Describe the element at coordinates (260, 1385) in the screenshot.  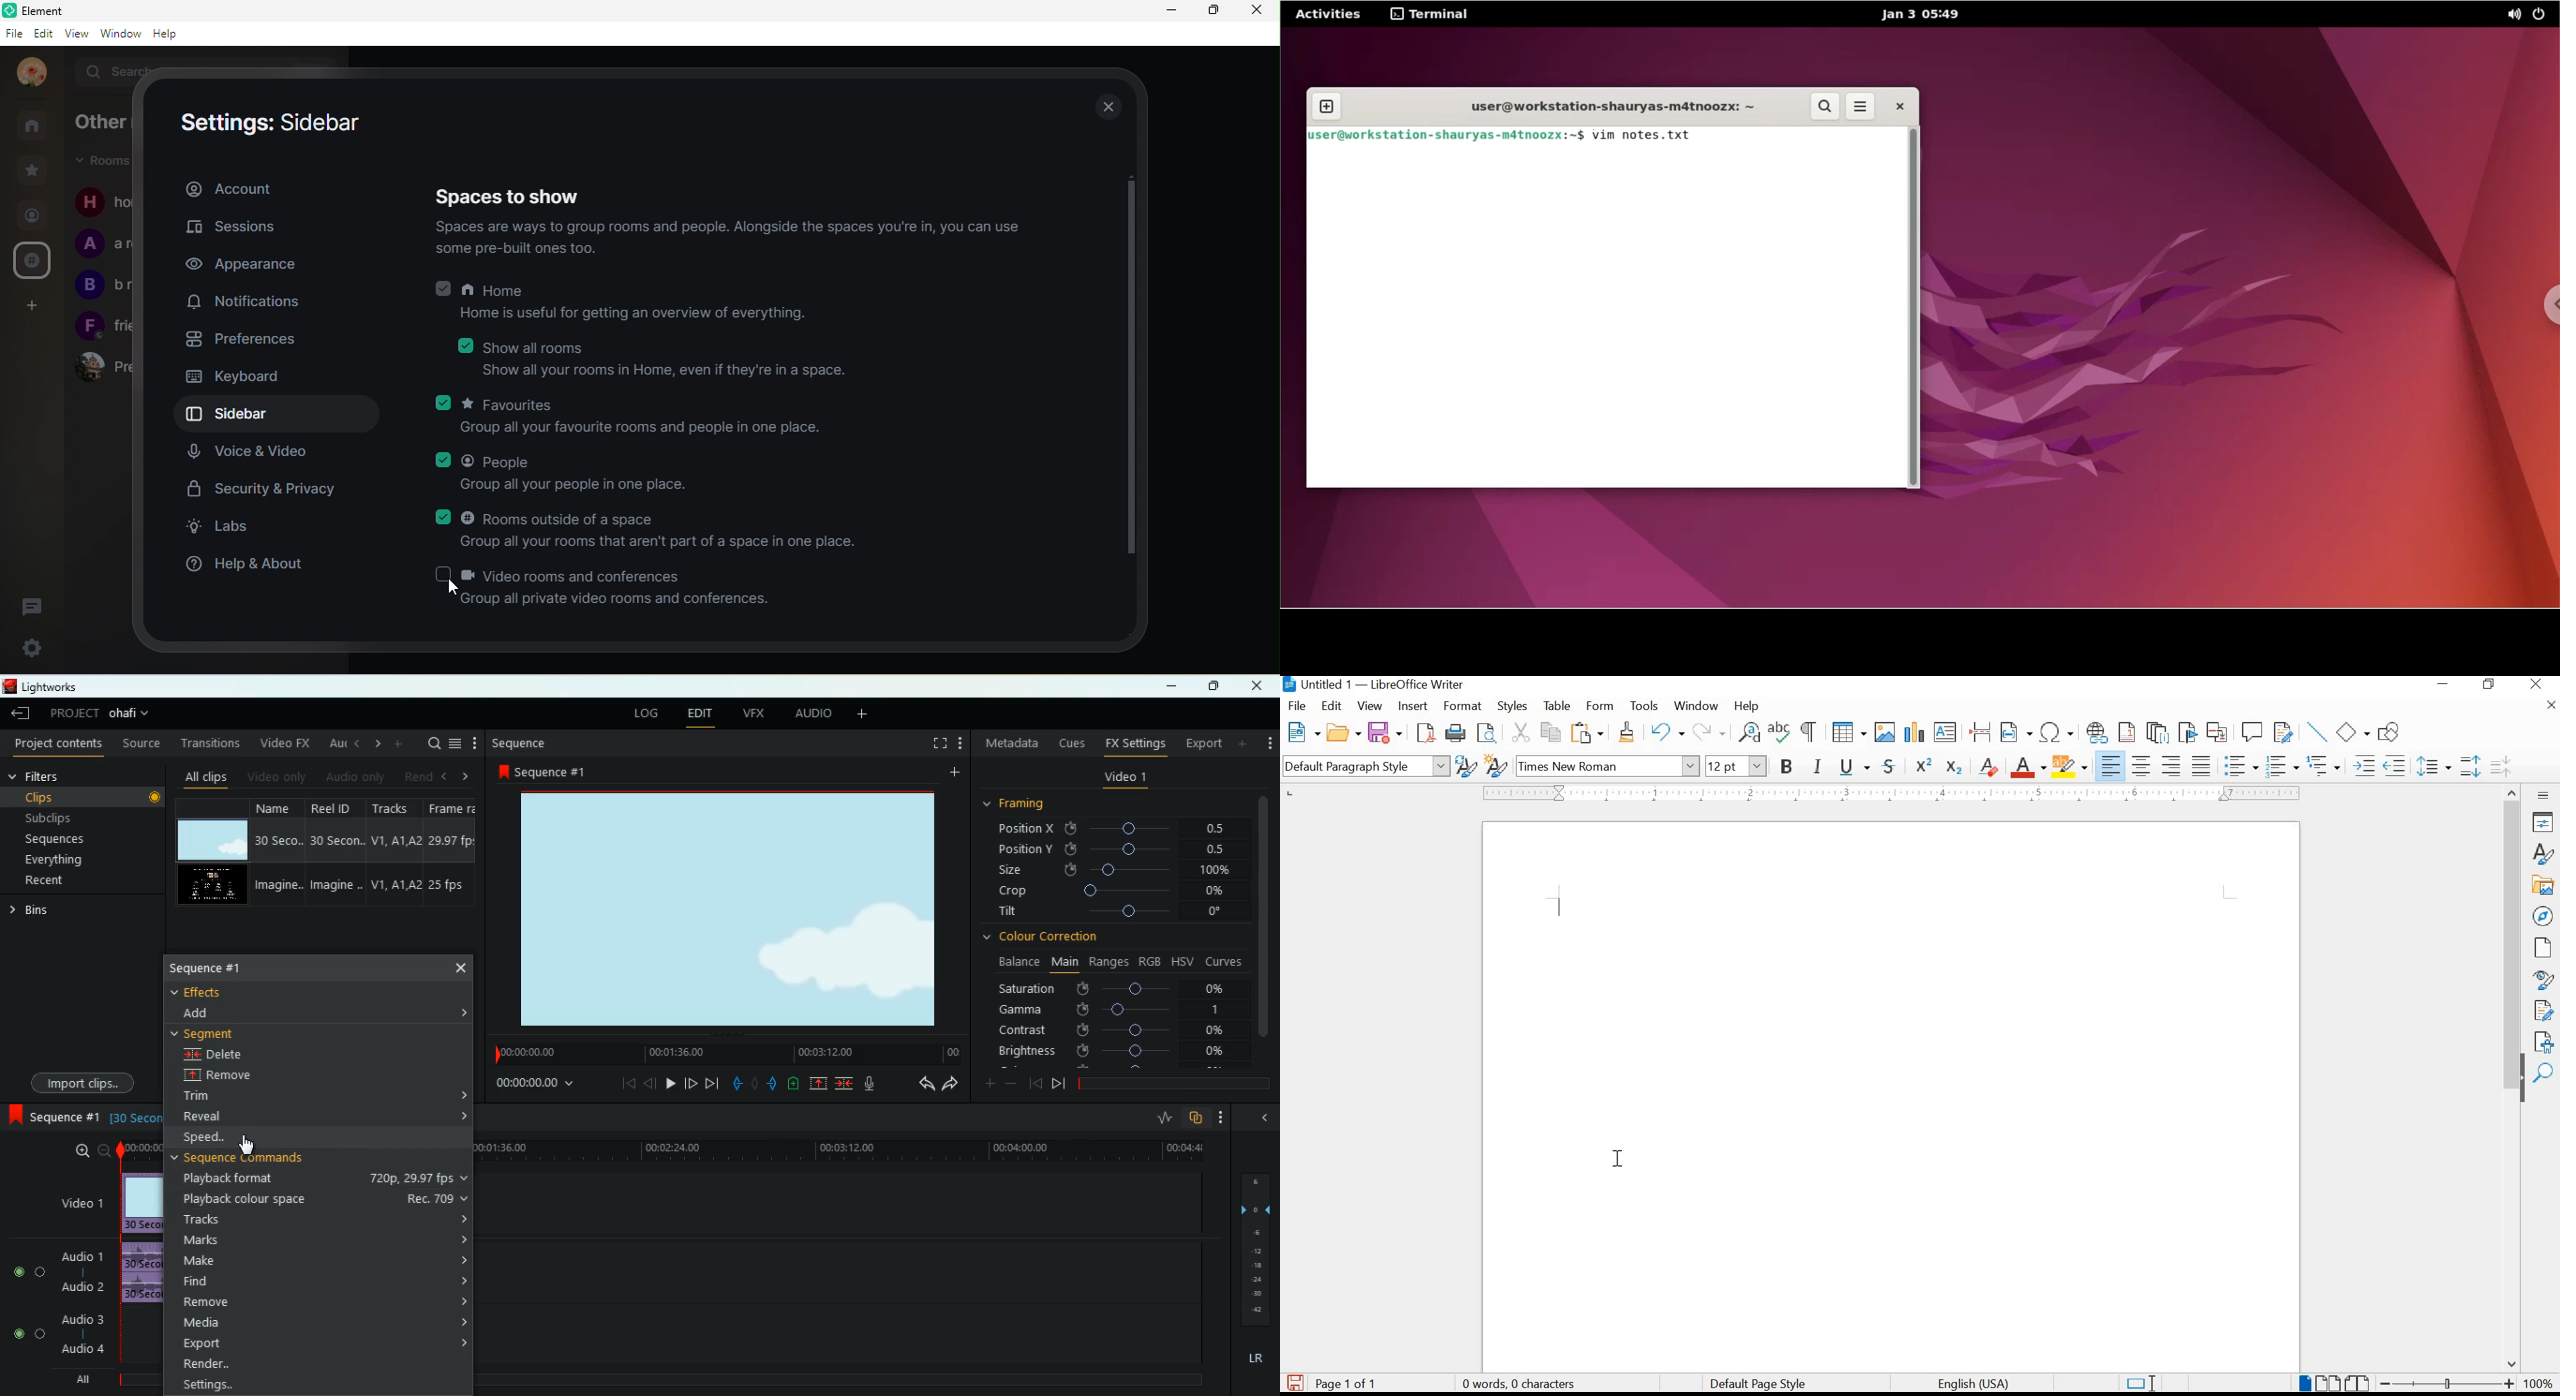
I see `settings` at that location.